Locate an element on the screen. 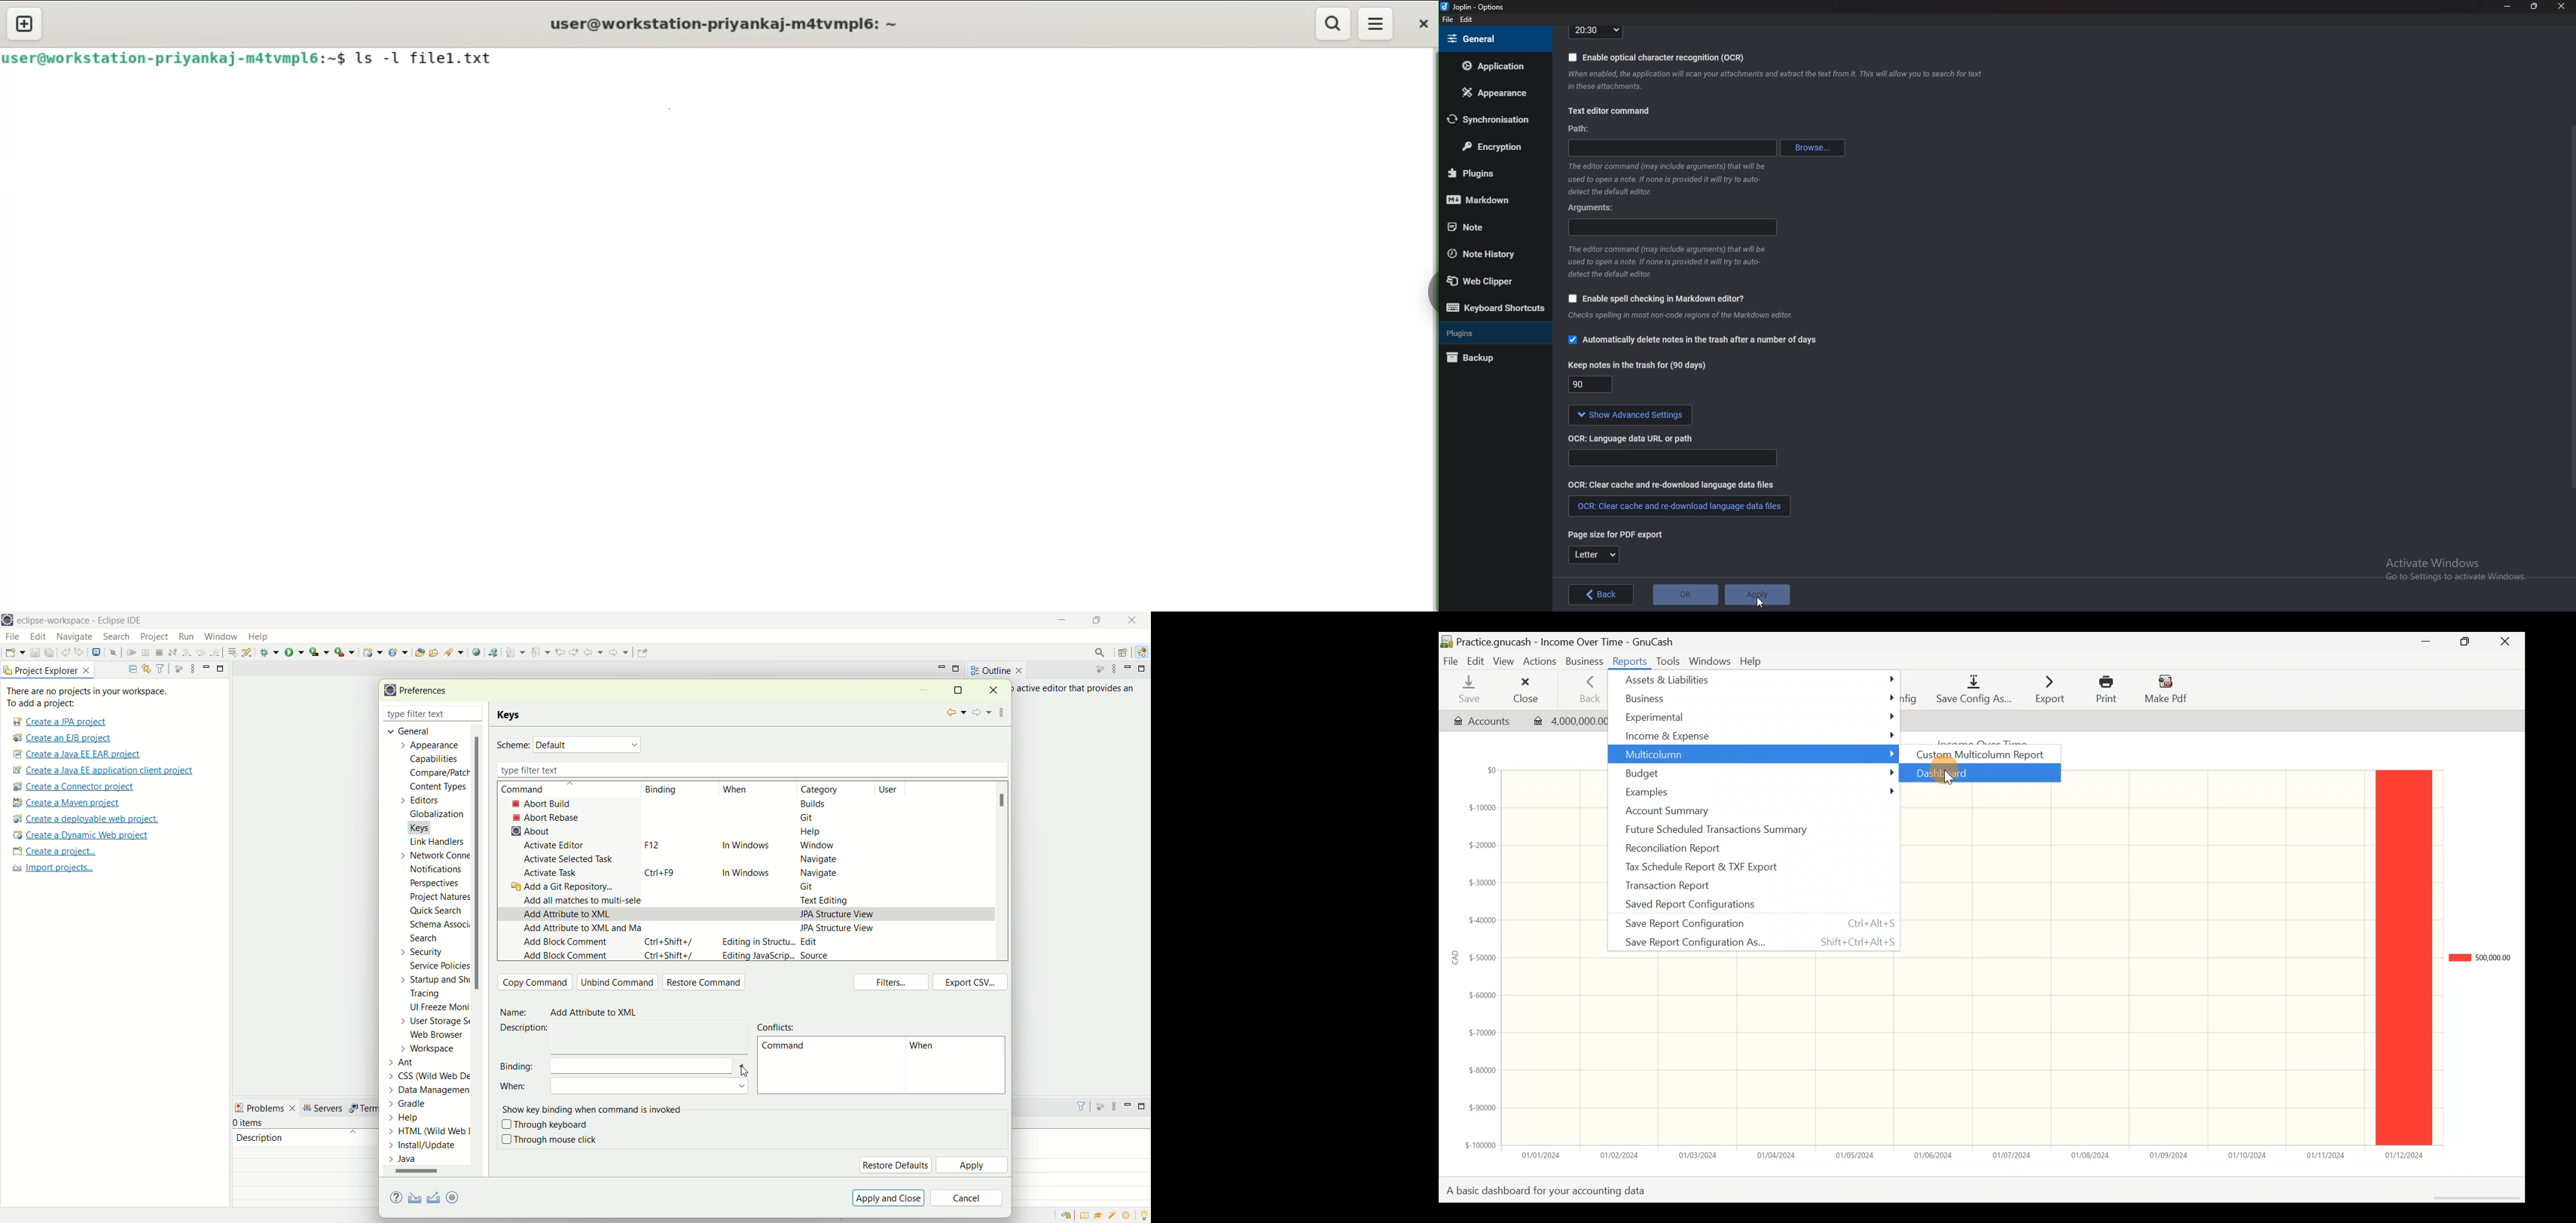 The image size is (2576, 1232). Chart legend is located at coordinates (2481, 956).